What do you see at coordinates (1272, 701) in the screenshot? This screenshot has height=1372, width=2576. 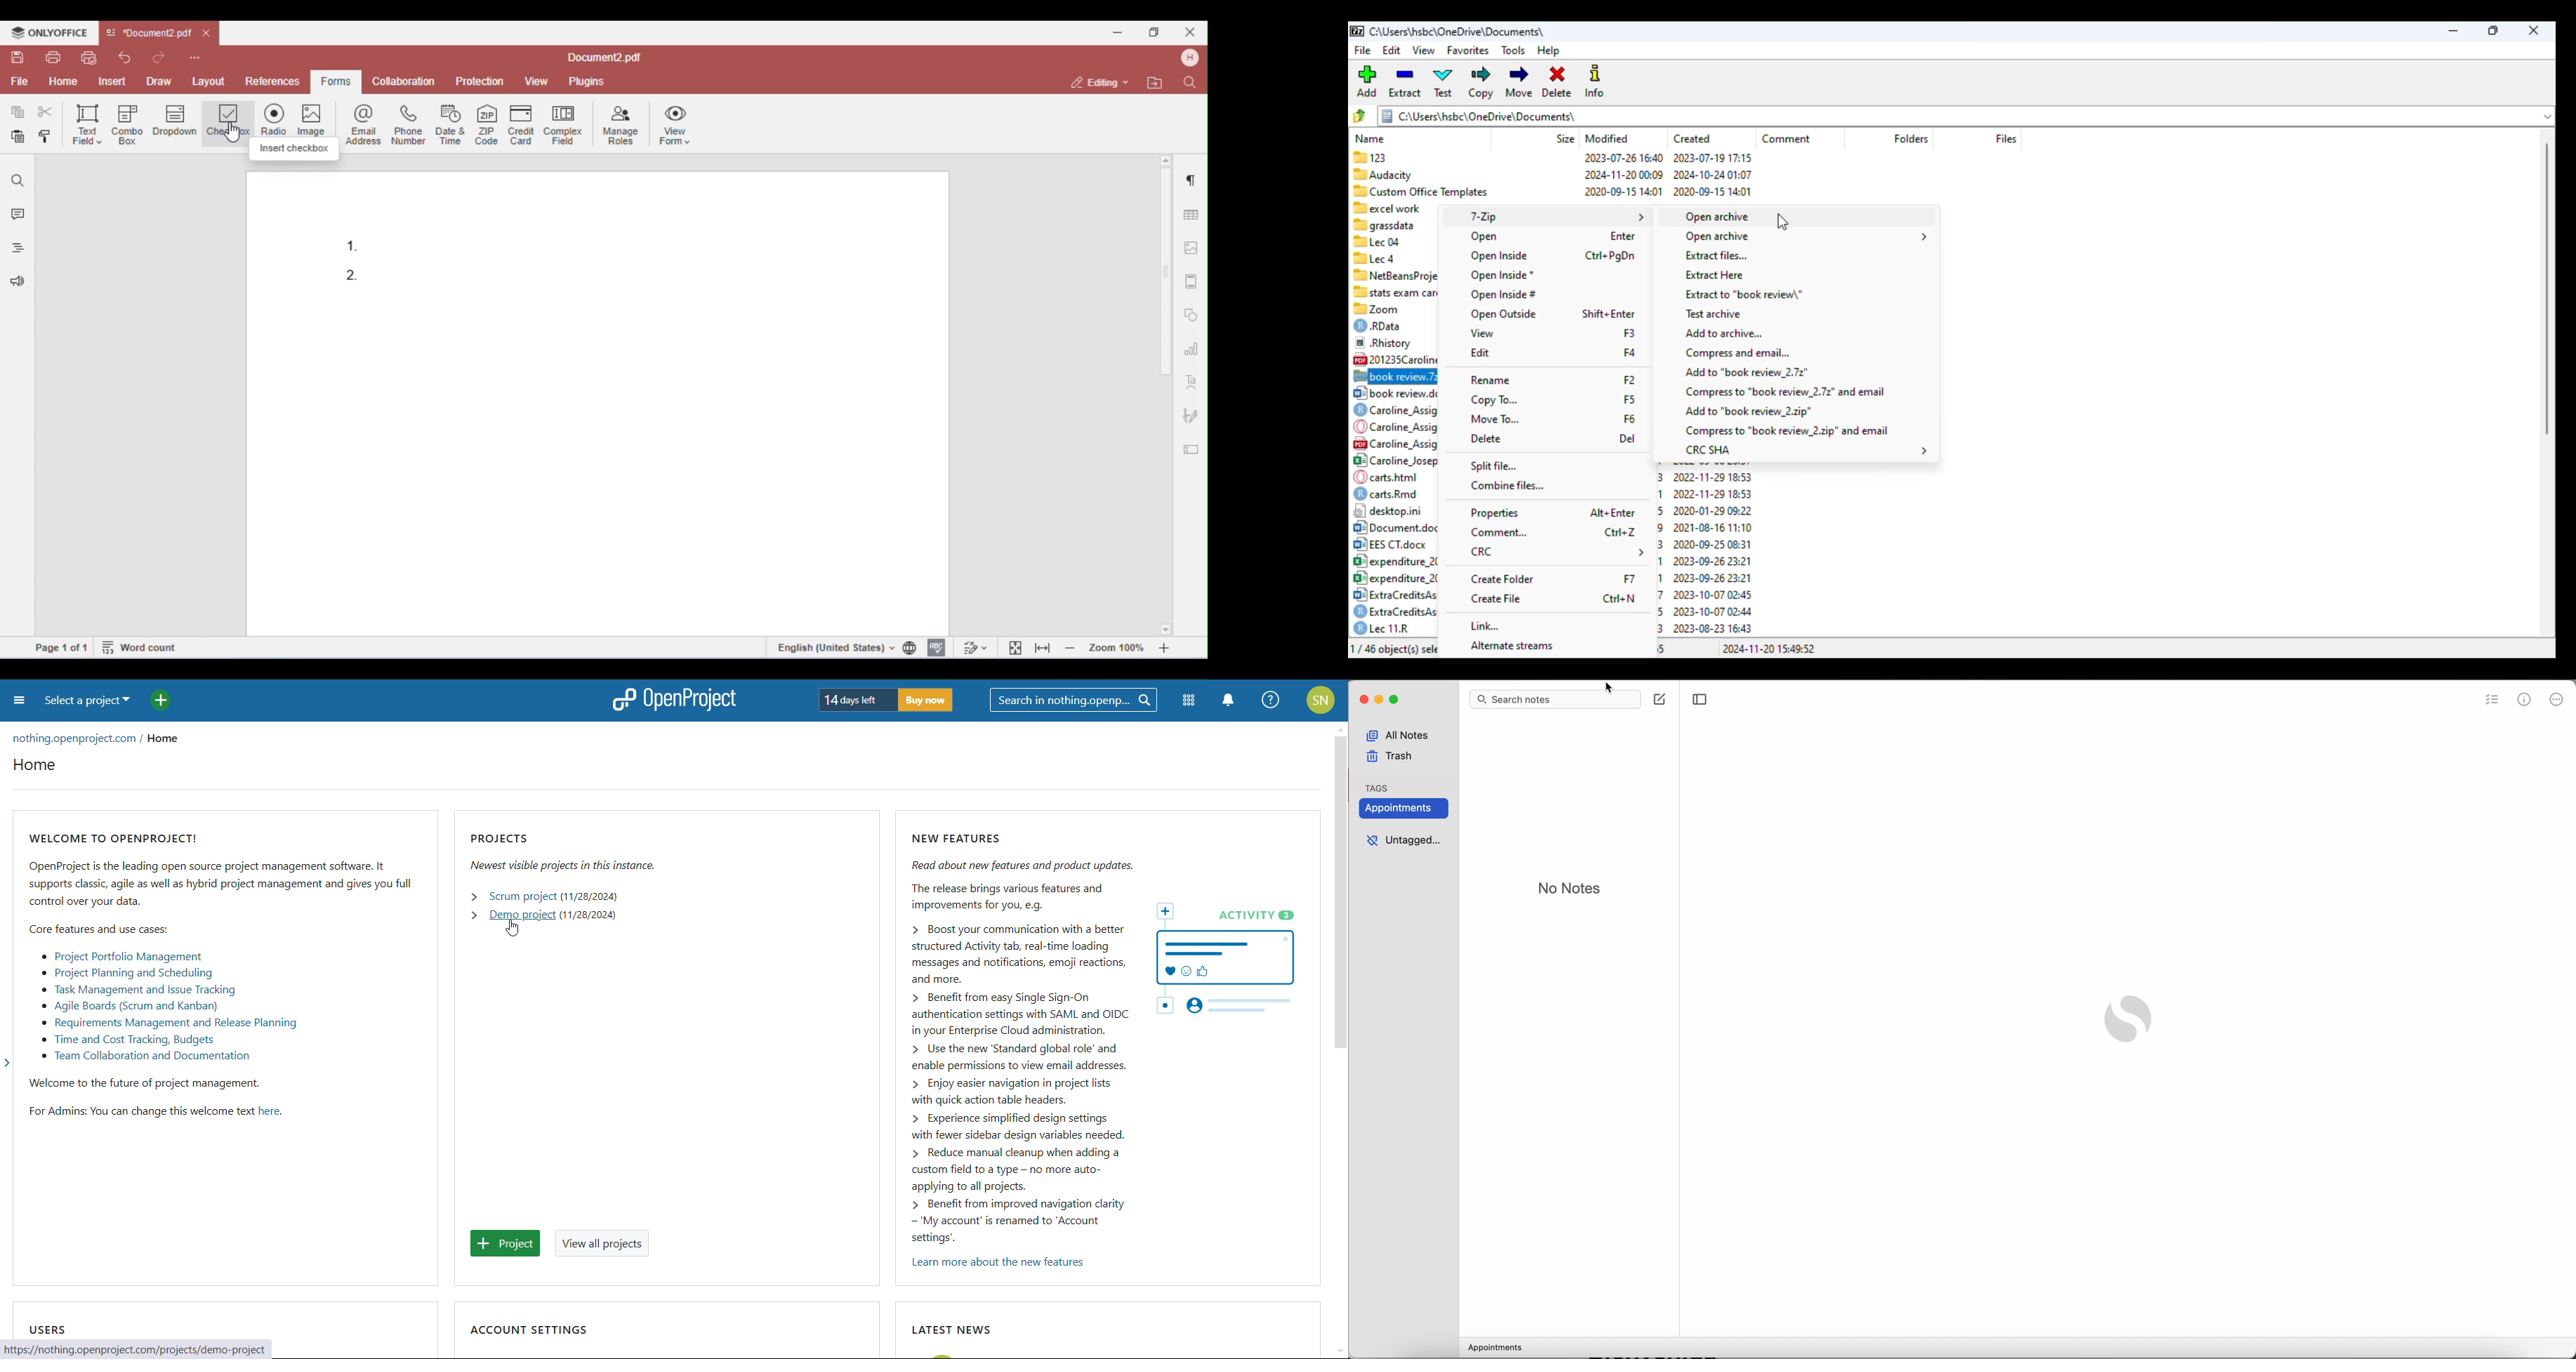 I see `help` at bounding box center [1272, 701].